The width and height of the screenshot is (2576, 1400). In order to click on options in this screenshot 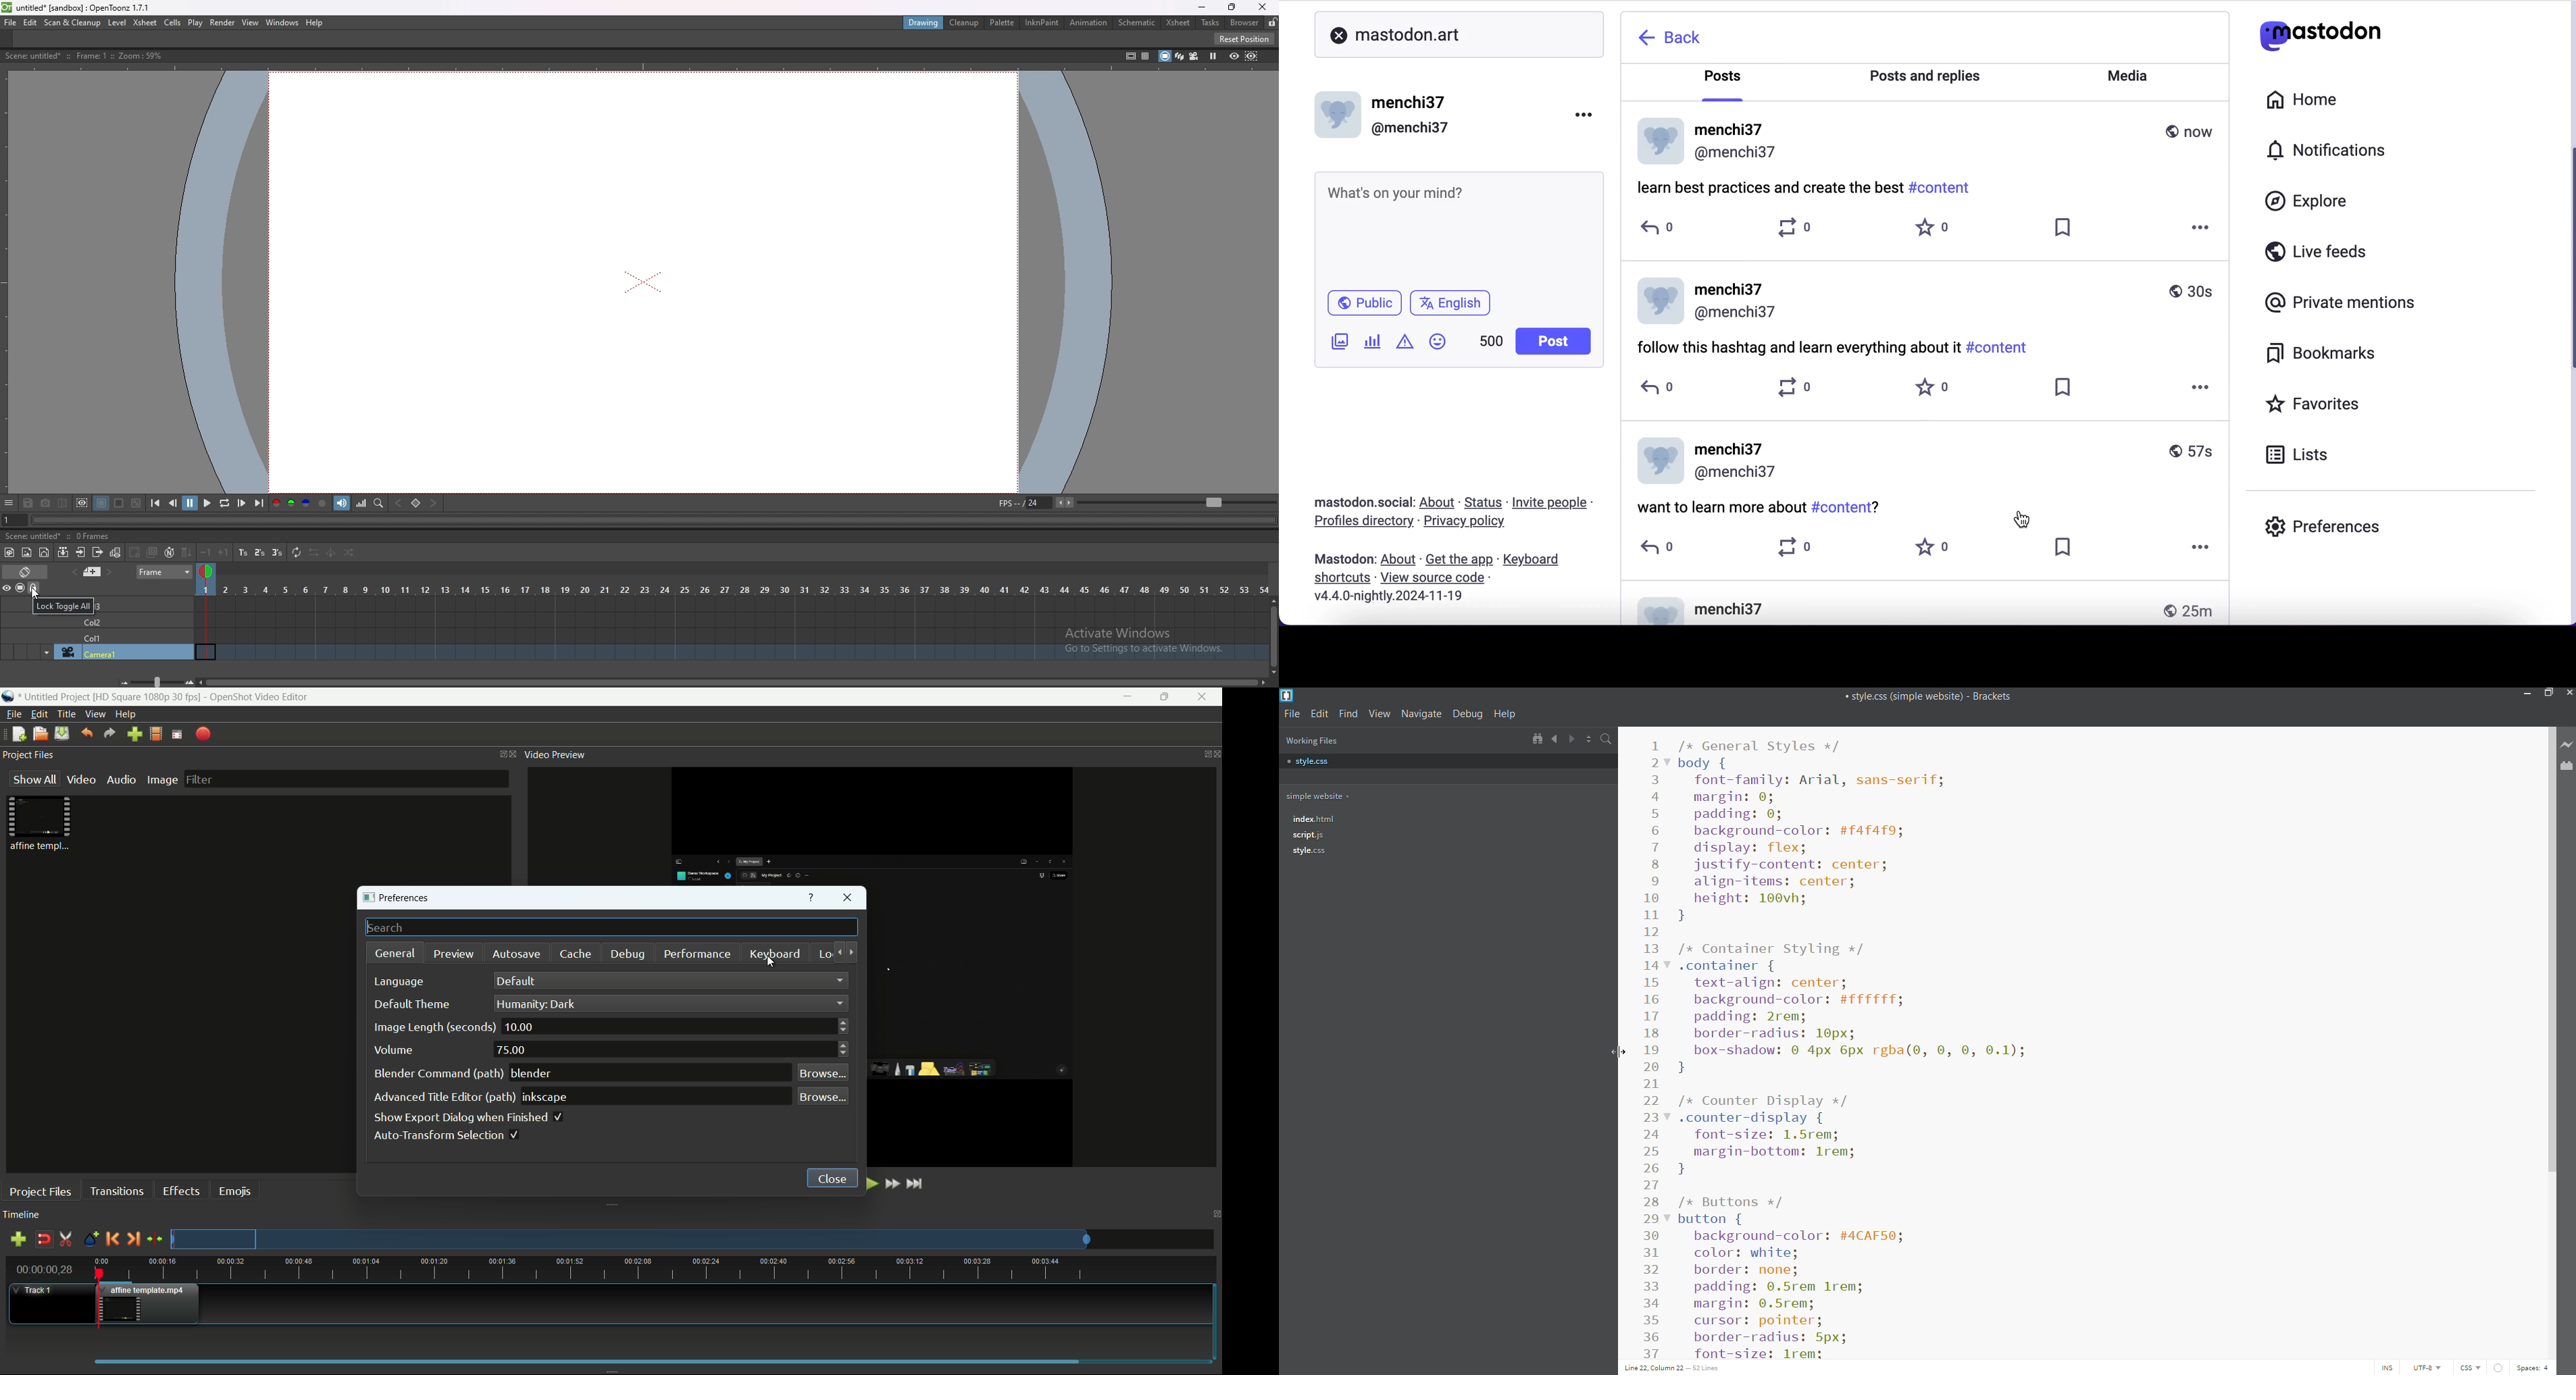, I will do `click(2204, 554)`.